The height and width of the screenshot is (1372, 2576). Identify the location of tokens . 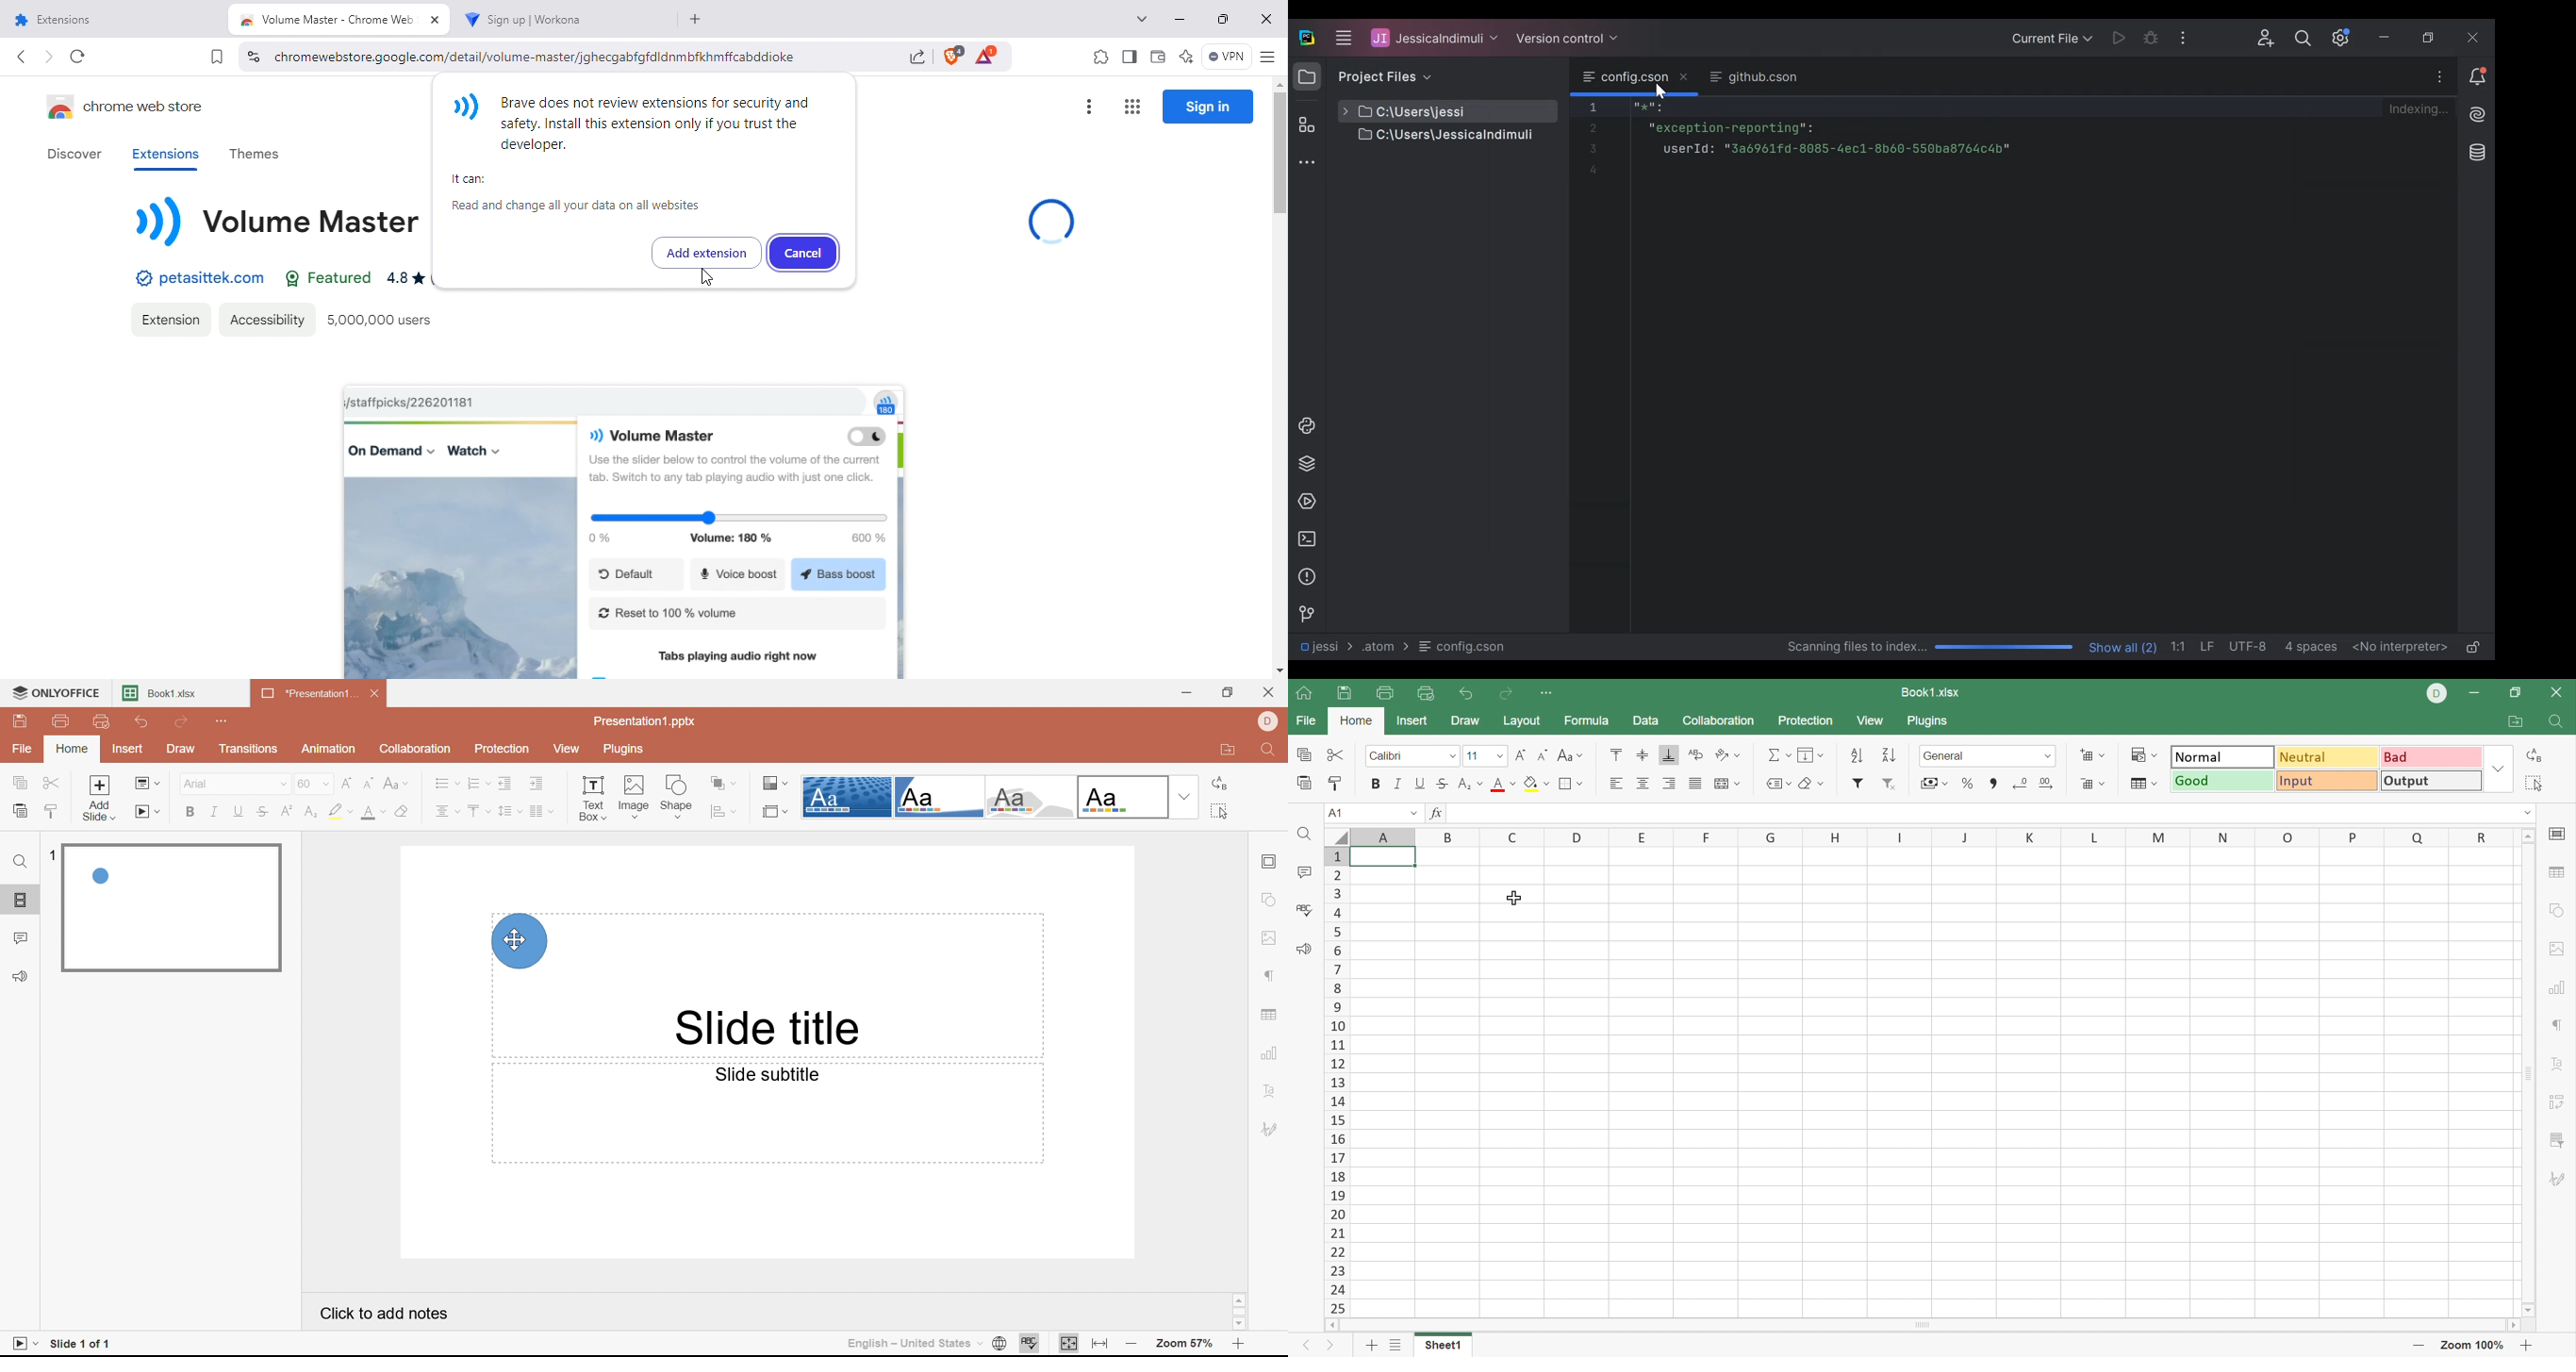
(990, 56).